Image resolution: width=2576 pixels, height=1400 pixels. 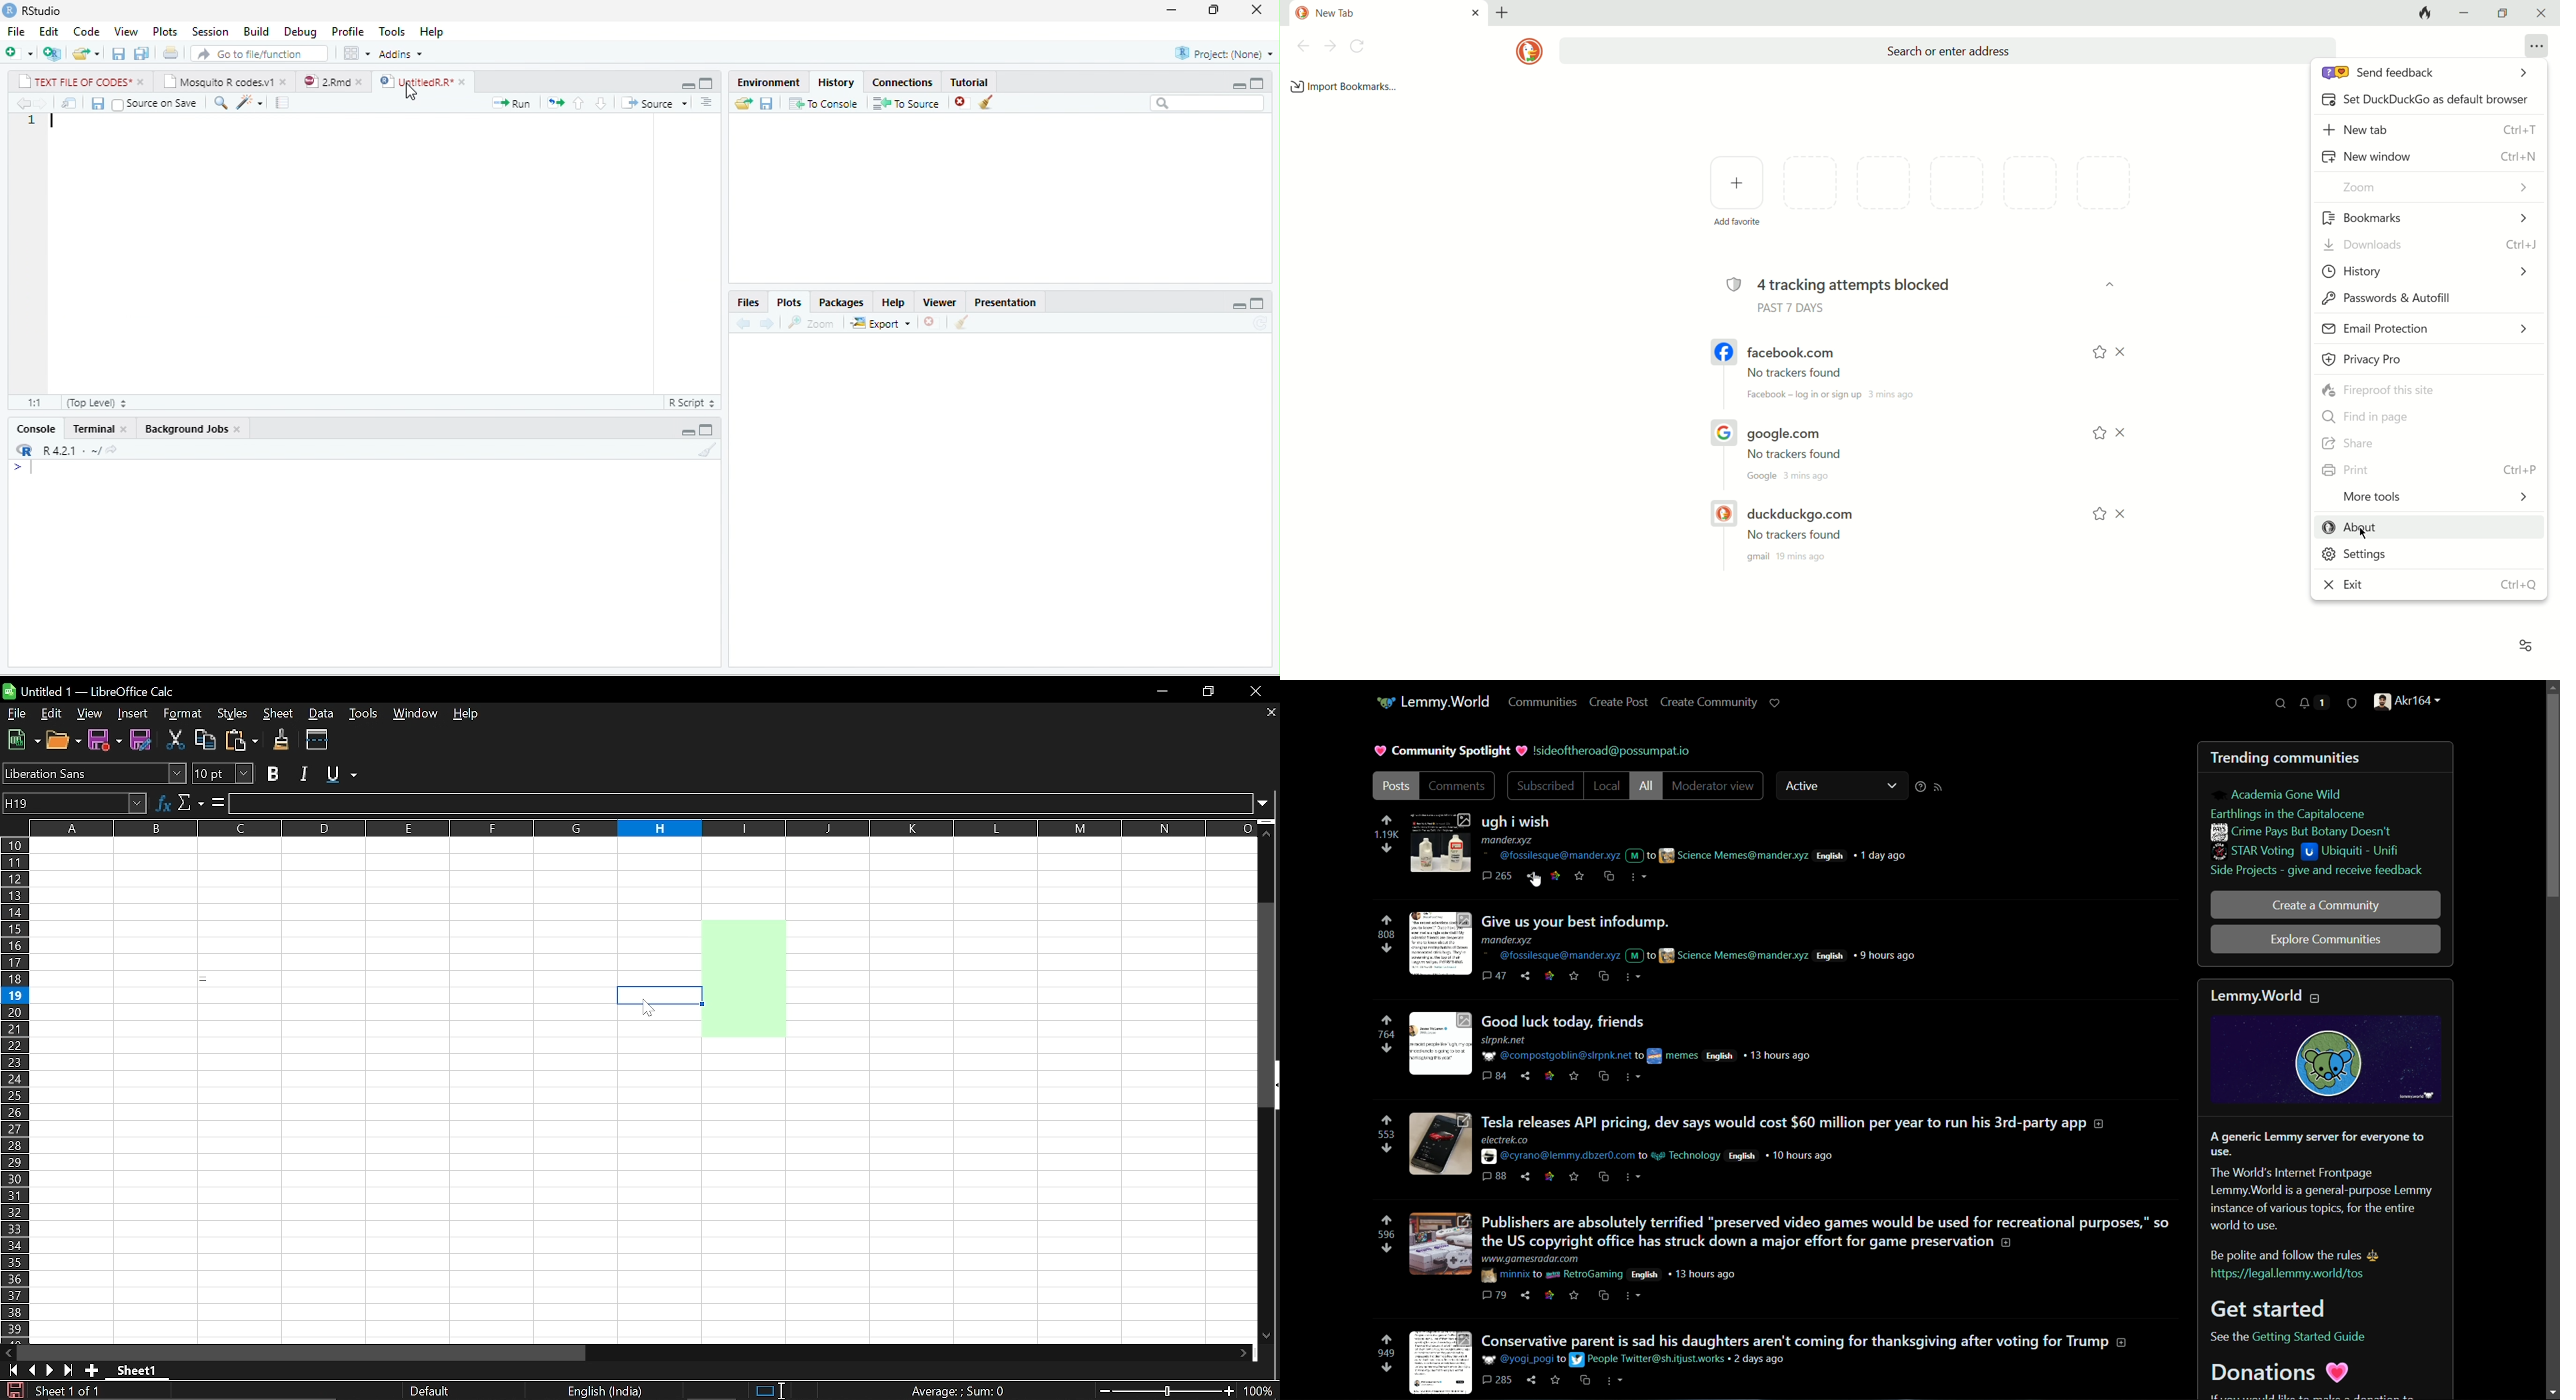 I want to click on Last oage, so click(x=70, y=1371).